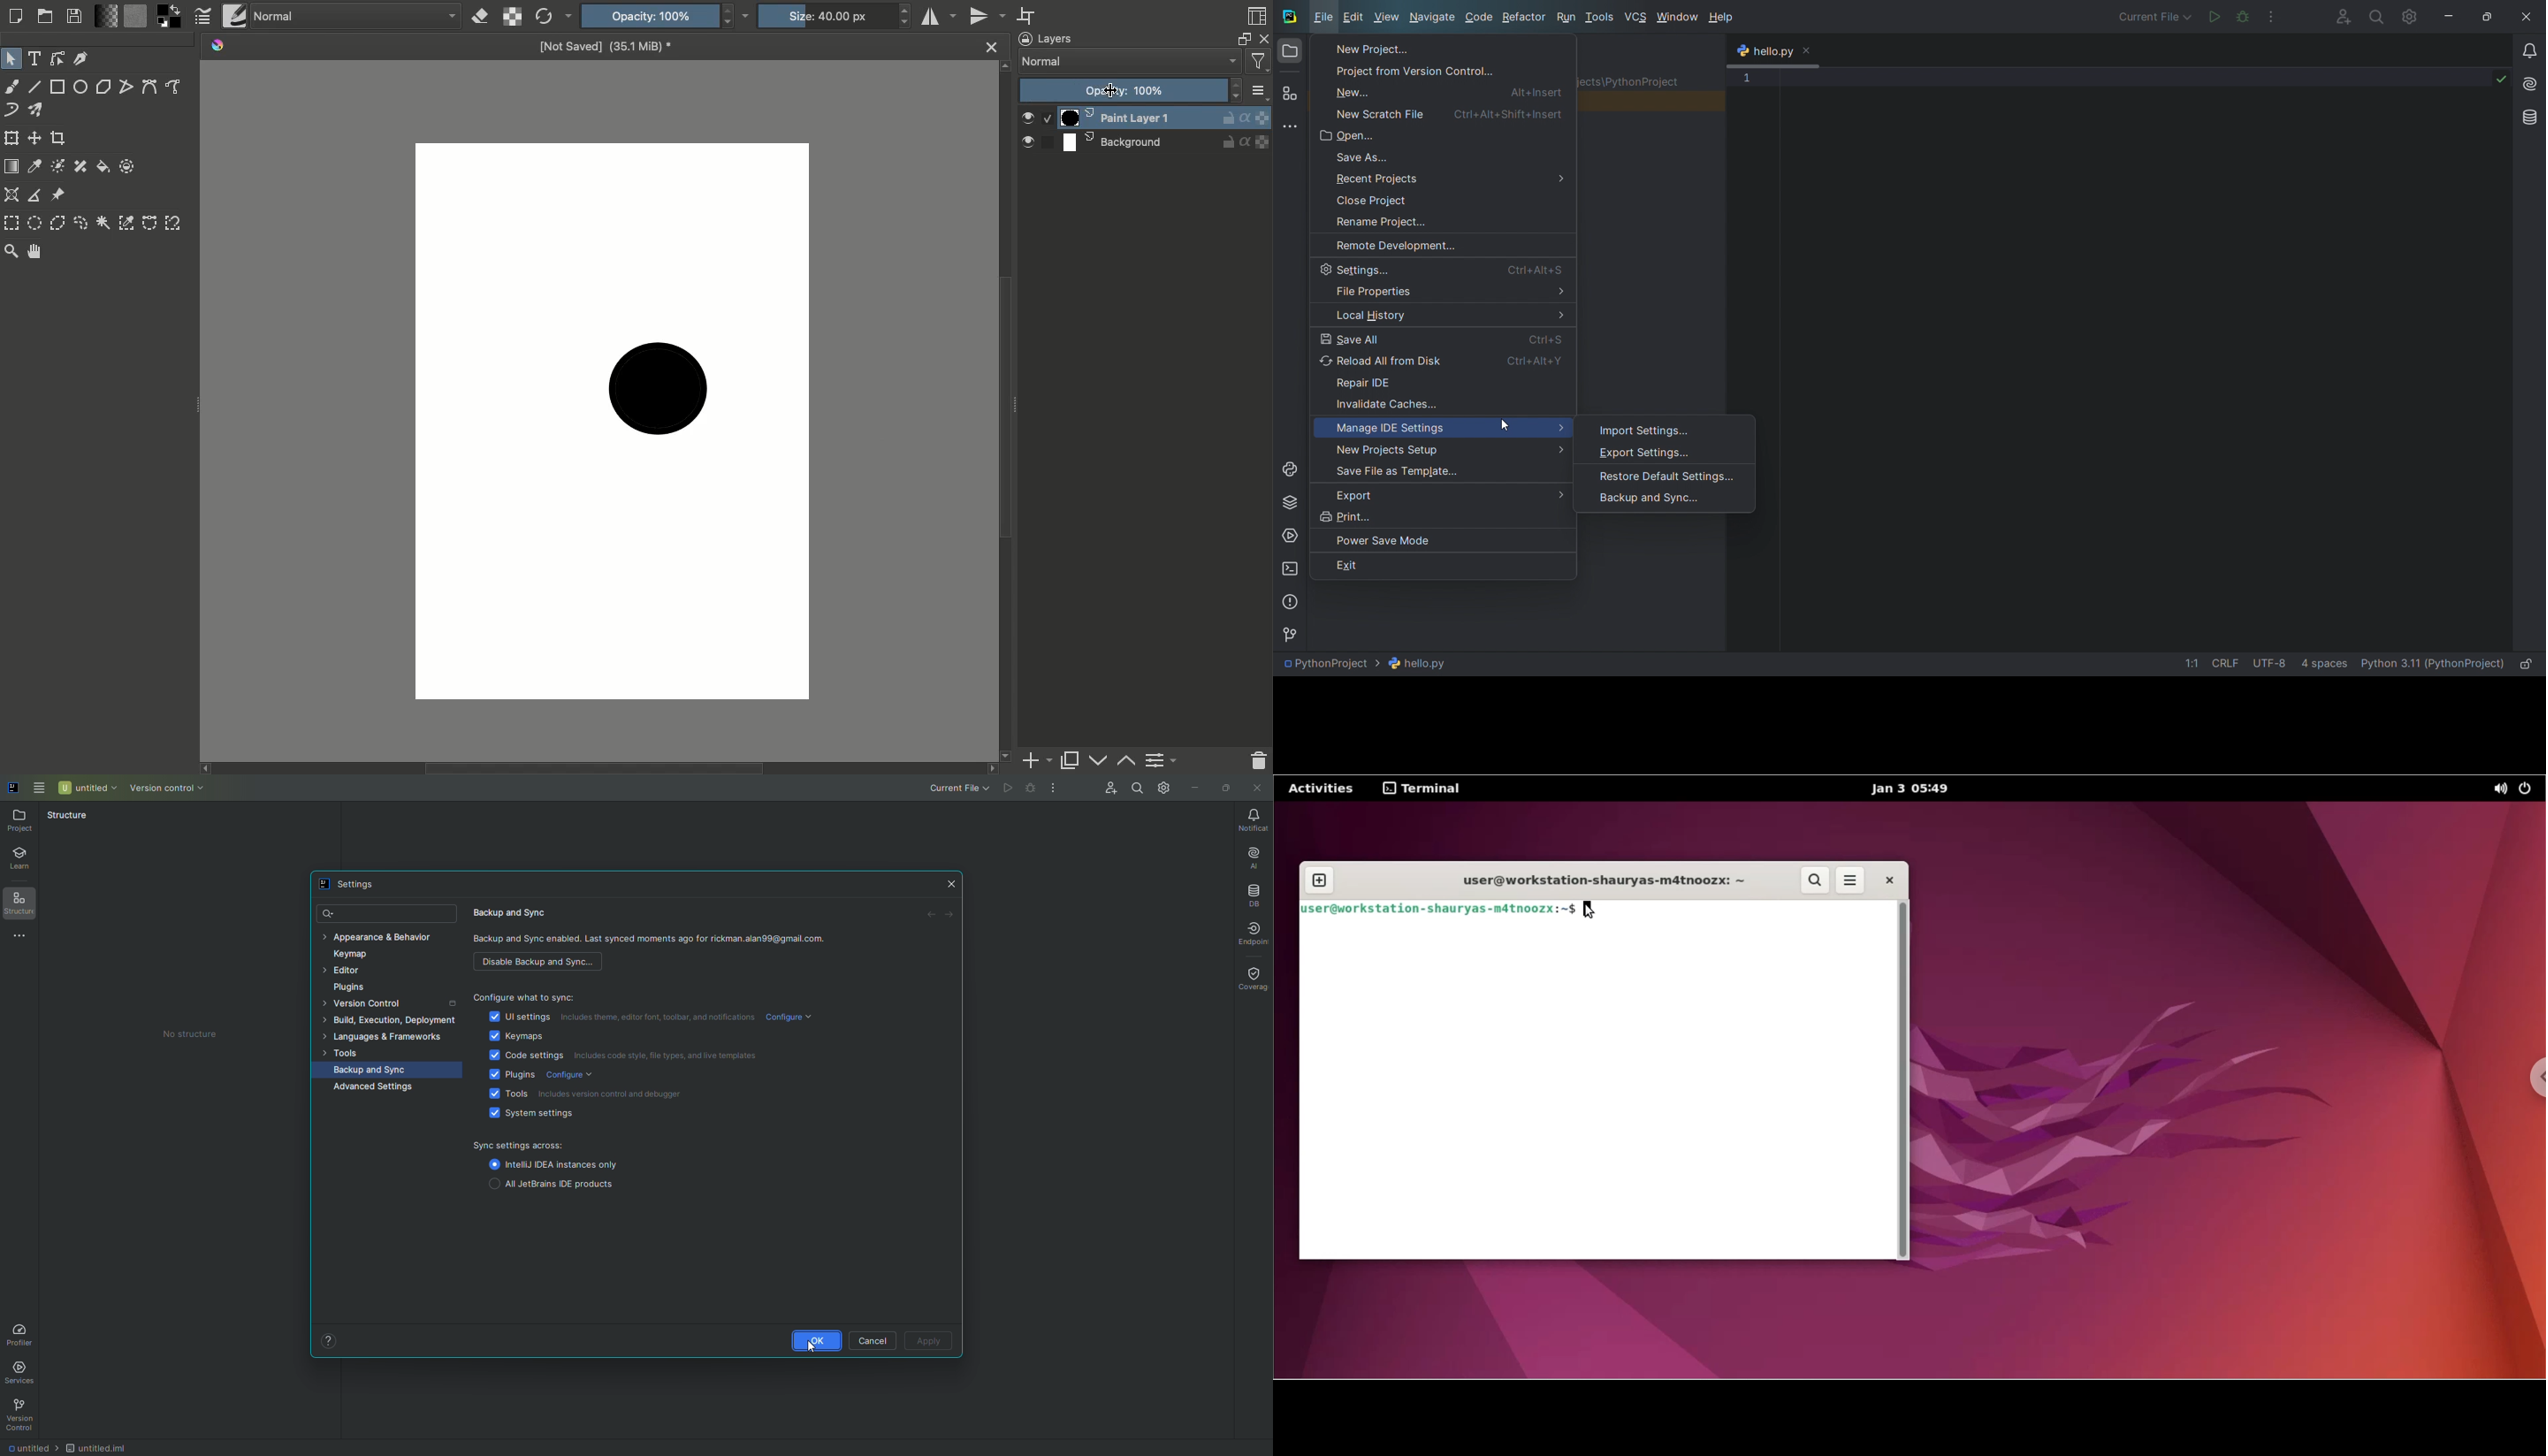 Image resolution: width=2548 pixels, height=1456 pixels. What do you see at coordinates (57, 87) in the screenshot?
I see `Rectangle` at bounding box center [57, 87].